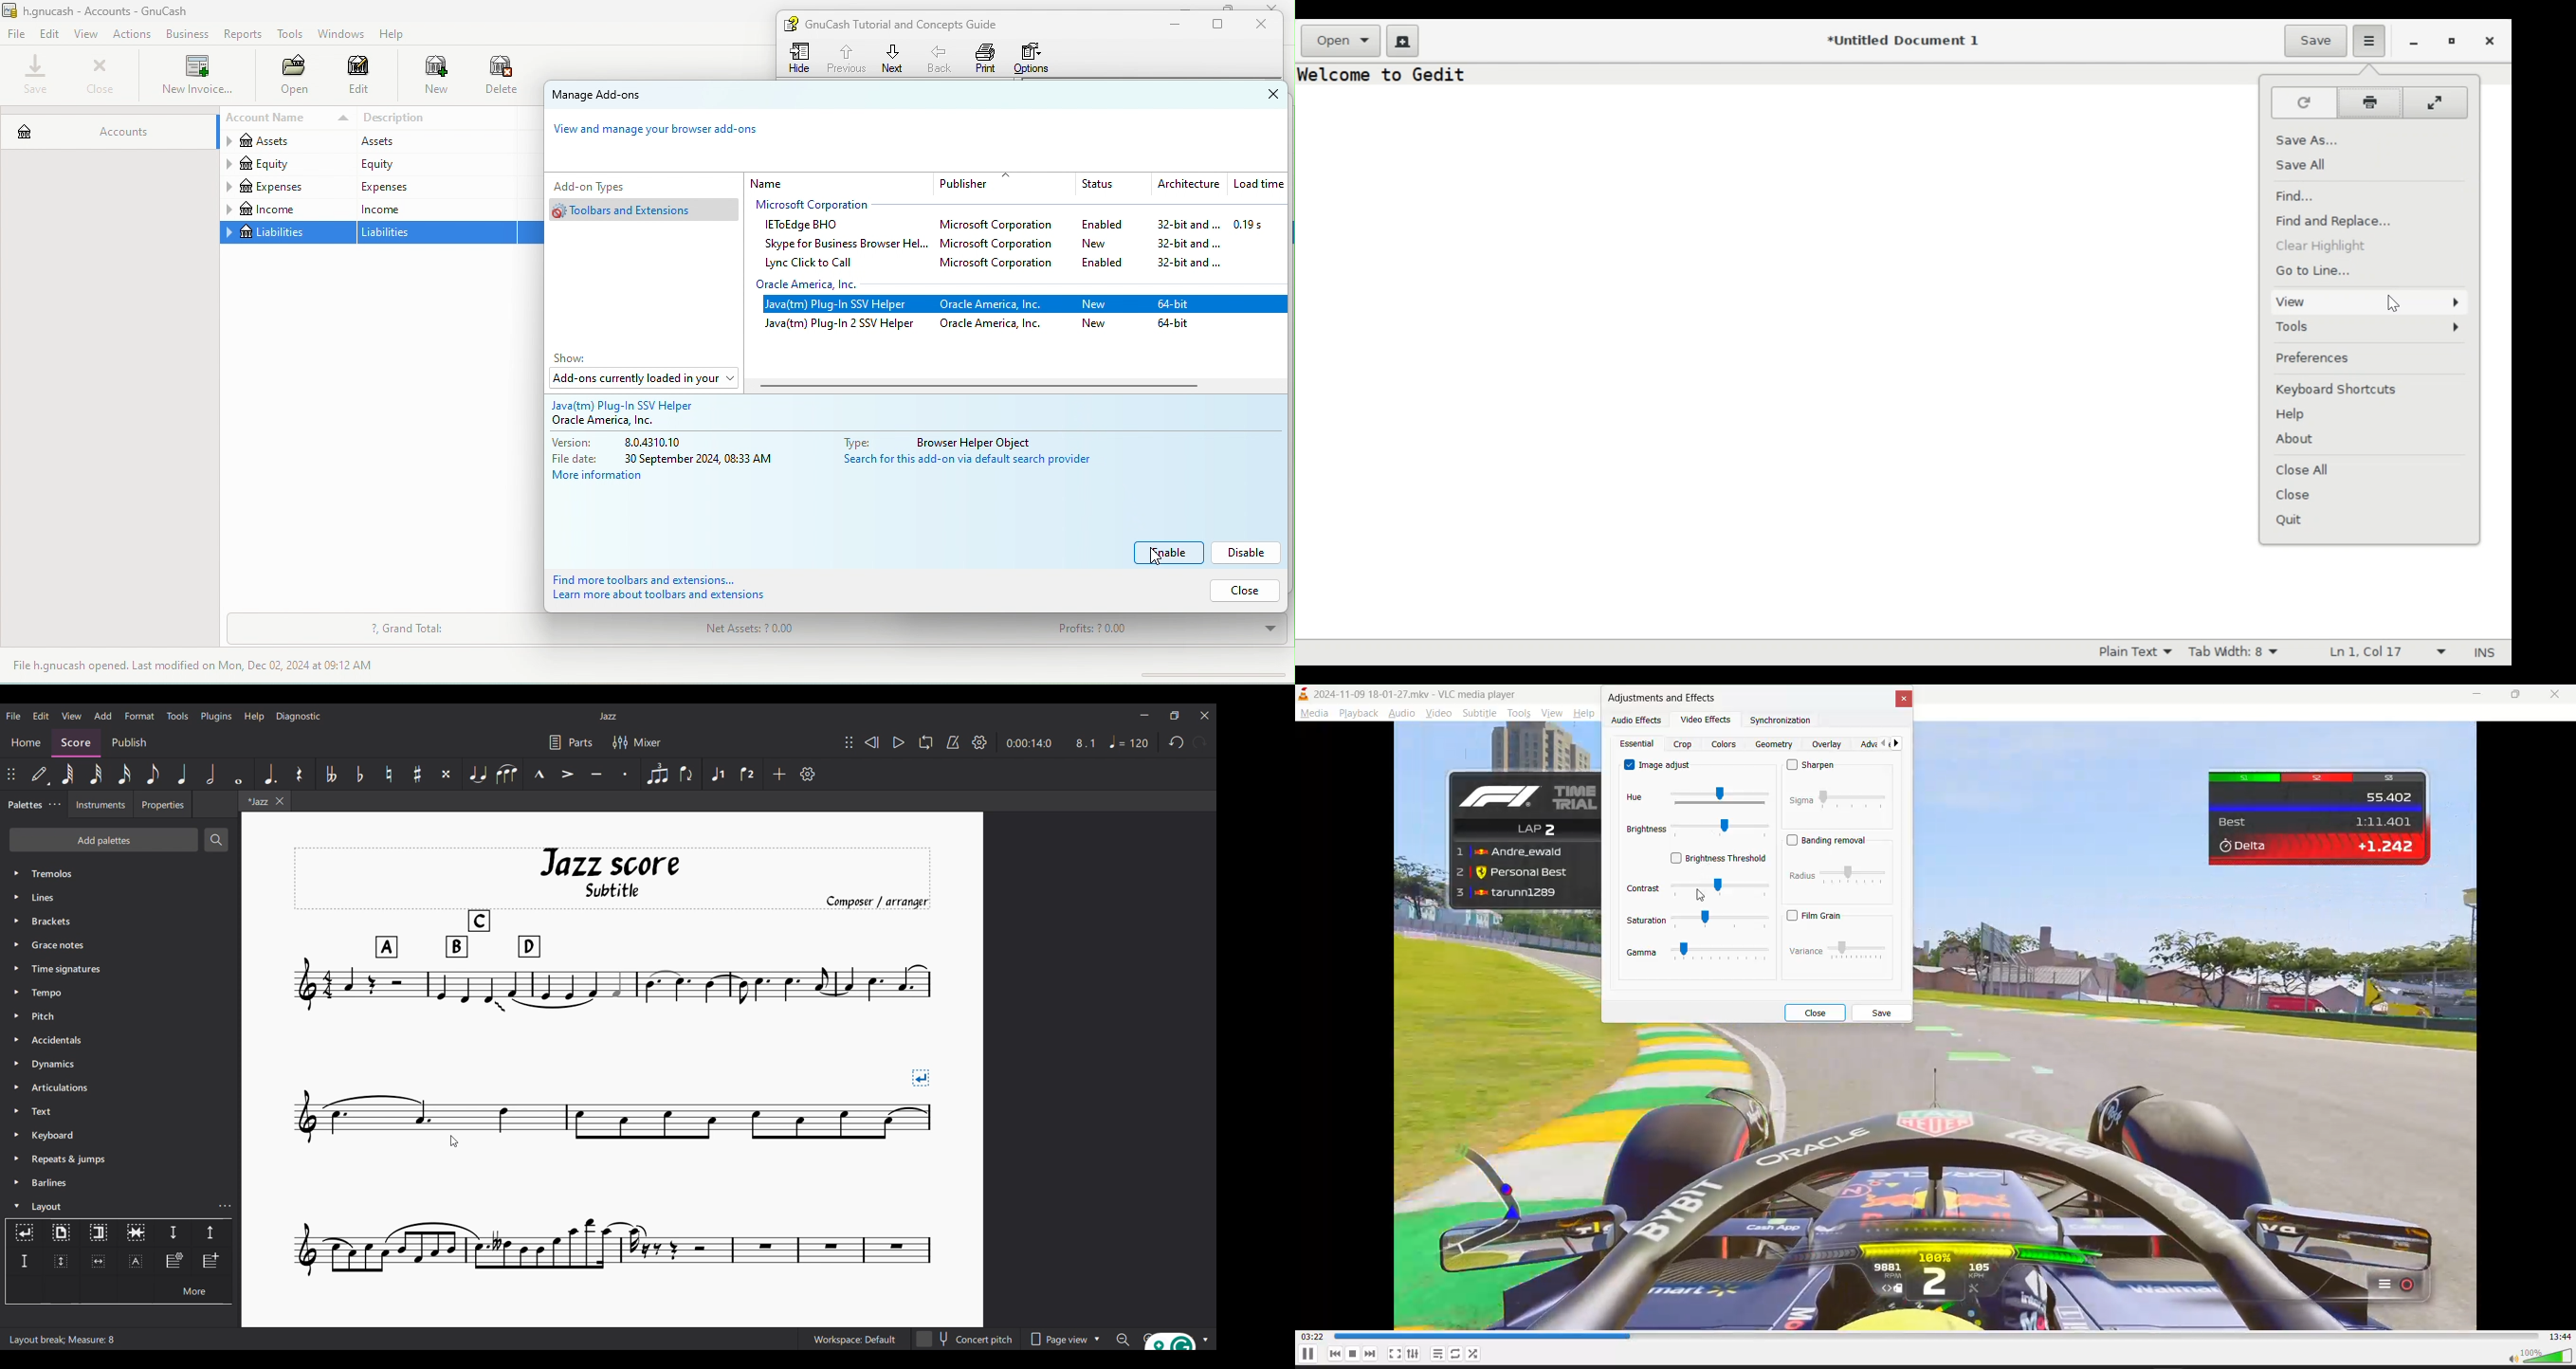  I want to click on Help, so click(2297, 414).